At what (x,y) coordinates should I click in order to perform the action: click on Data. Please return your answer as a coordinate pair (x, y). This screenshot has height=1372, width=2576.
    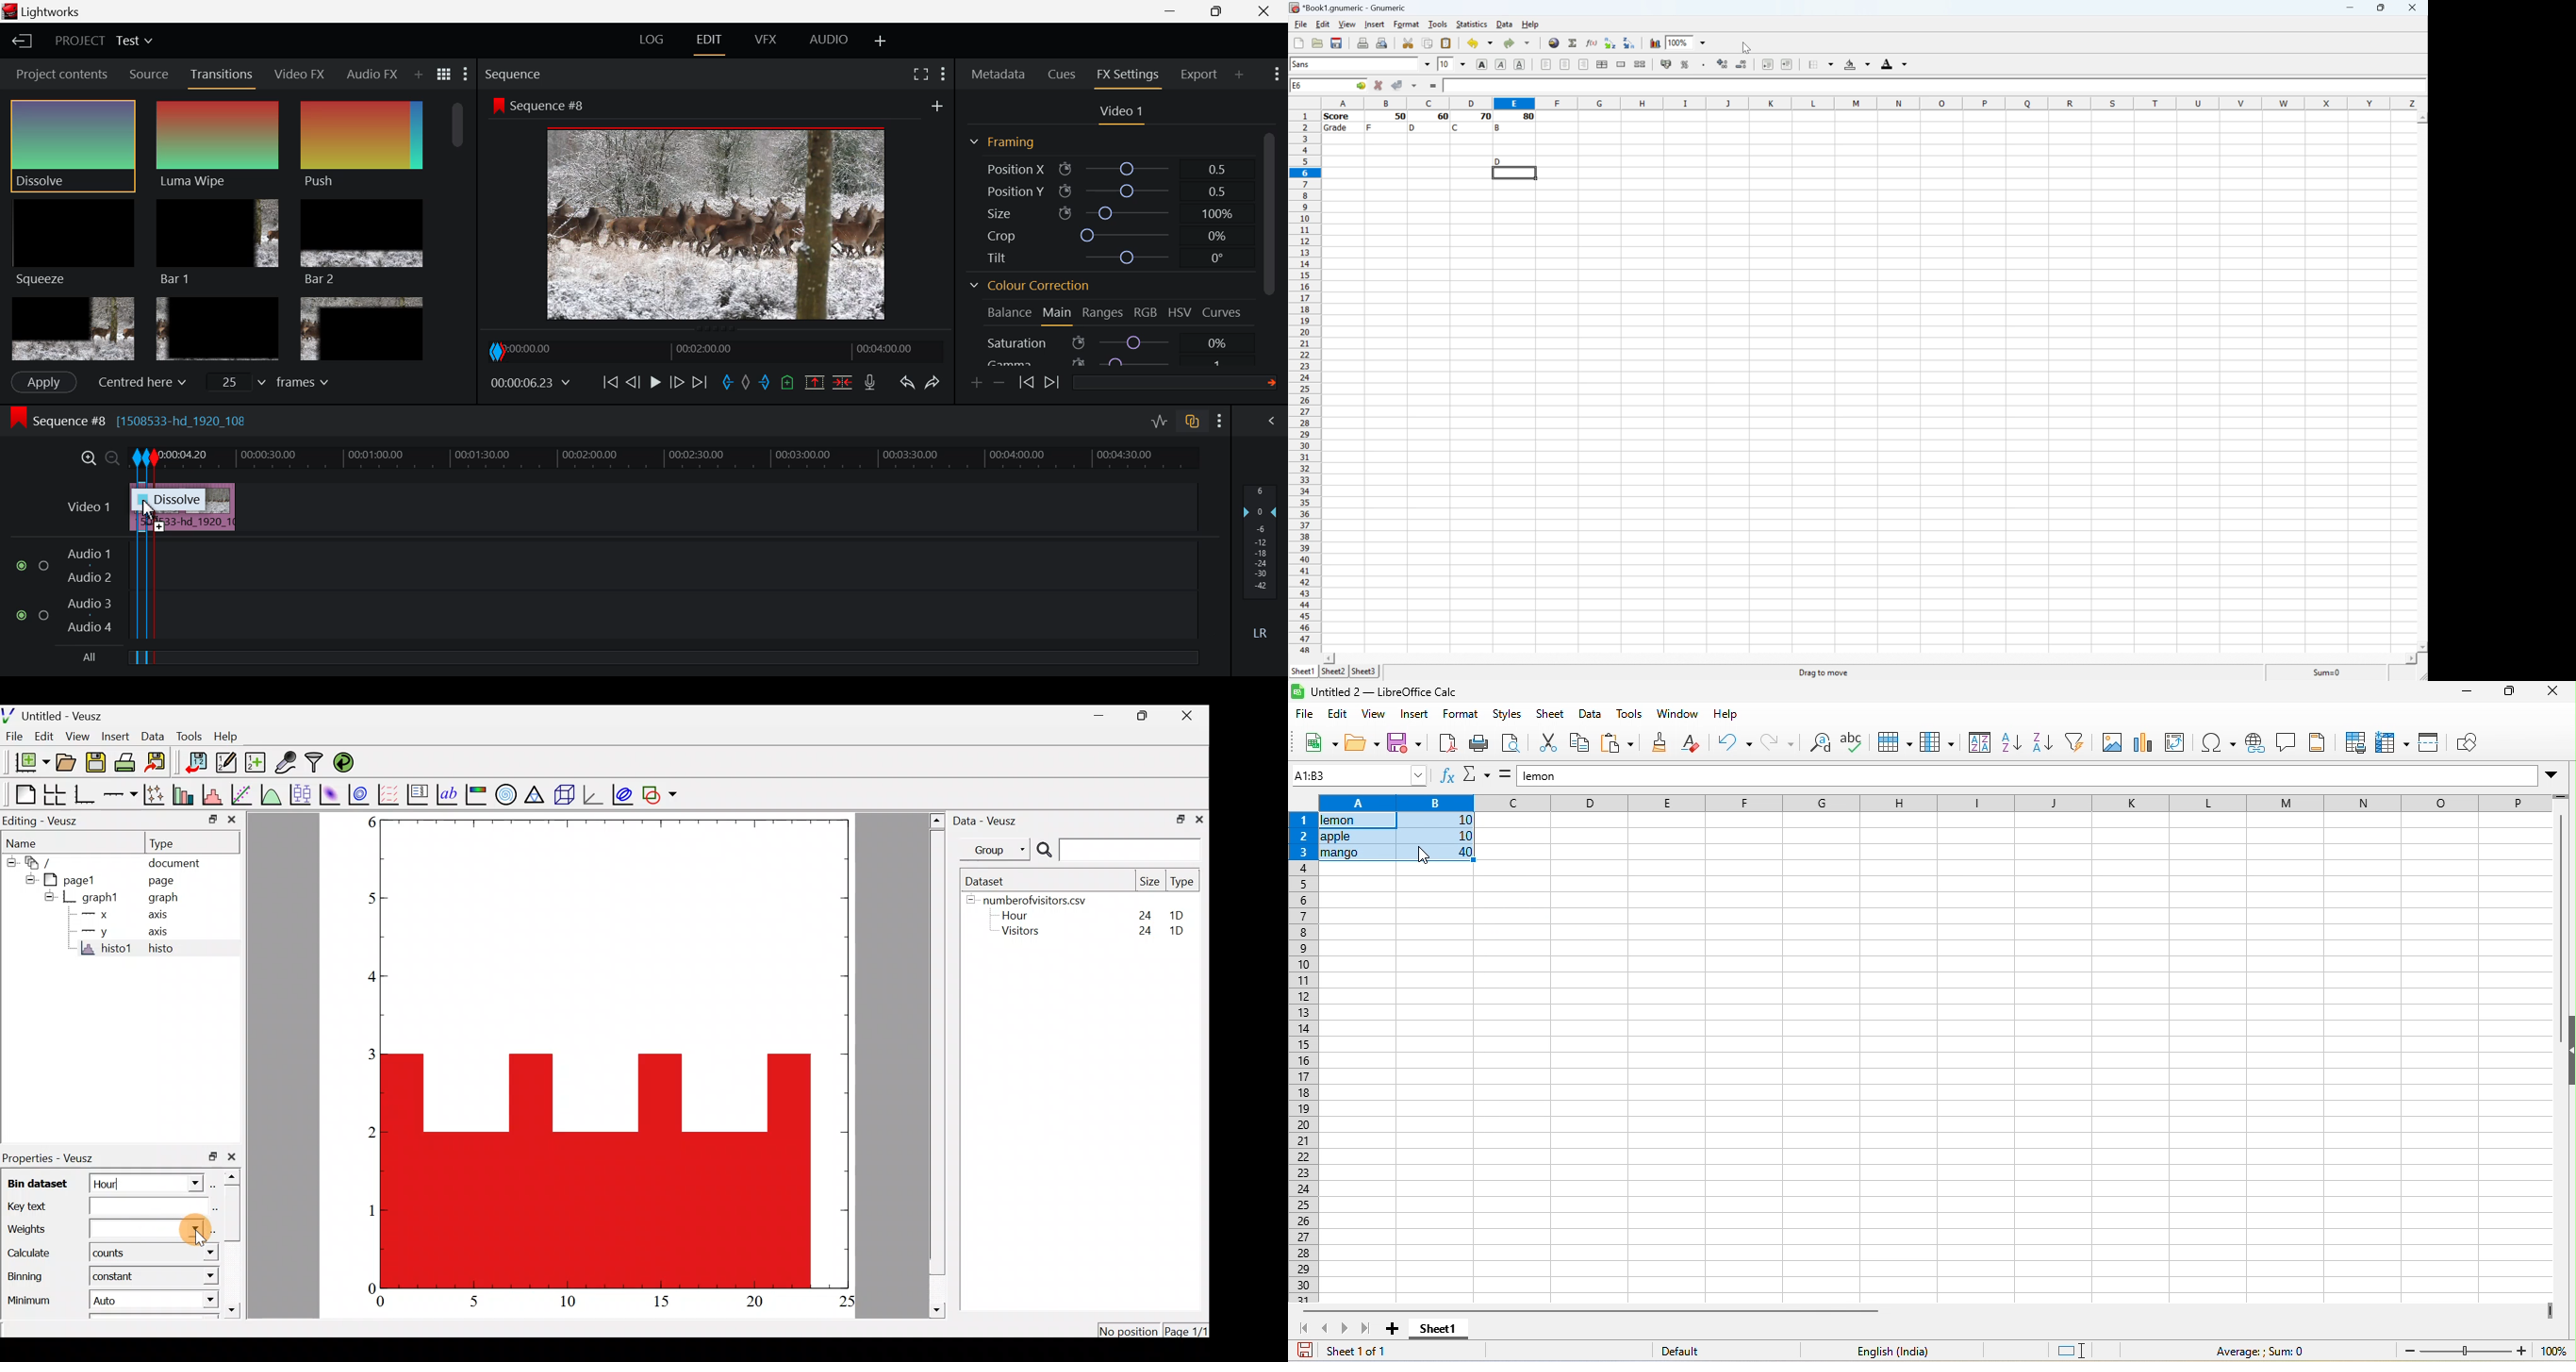
    Looking at the image, I should click on (1504, 23).